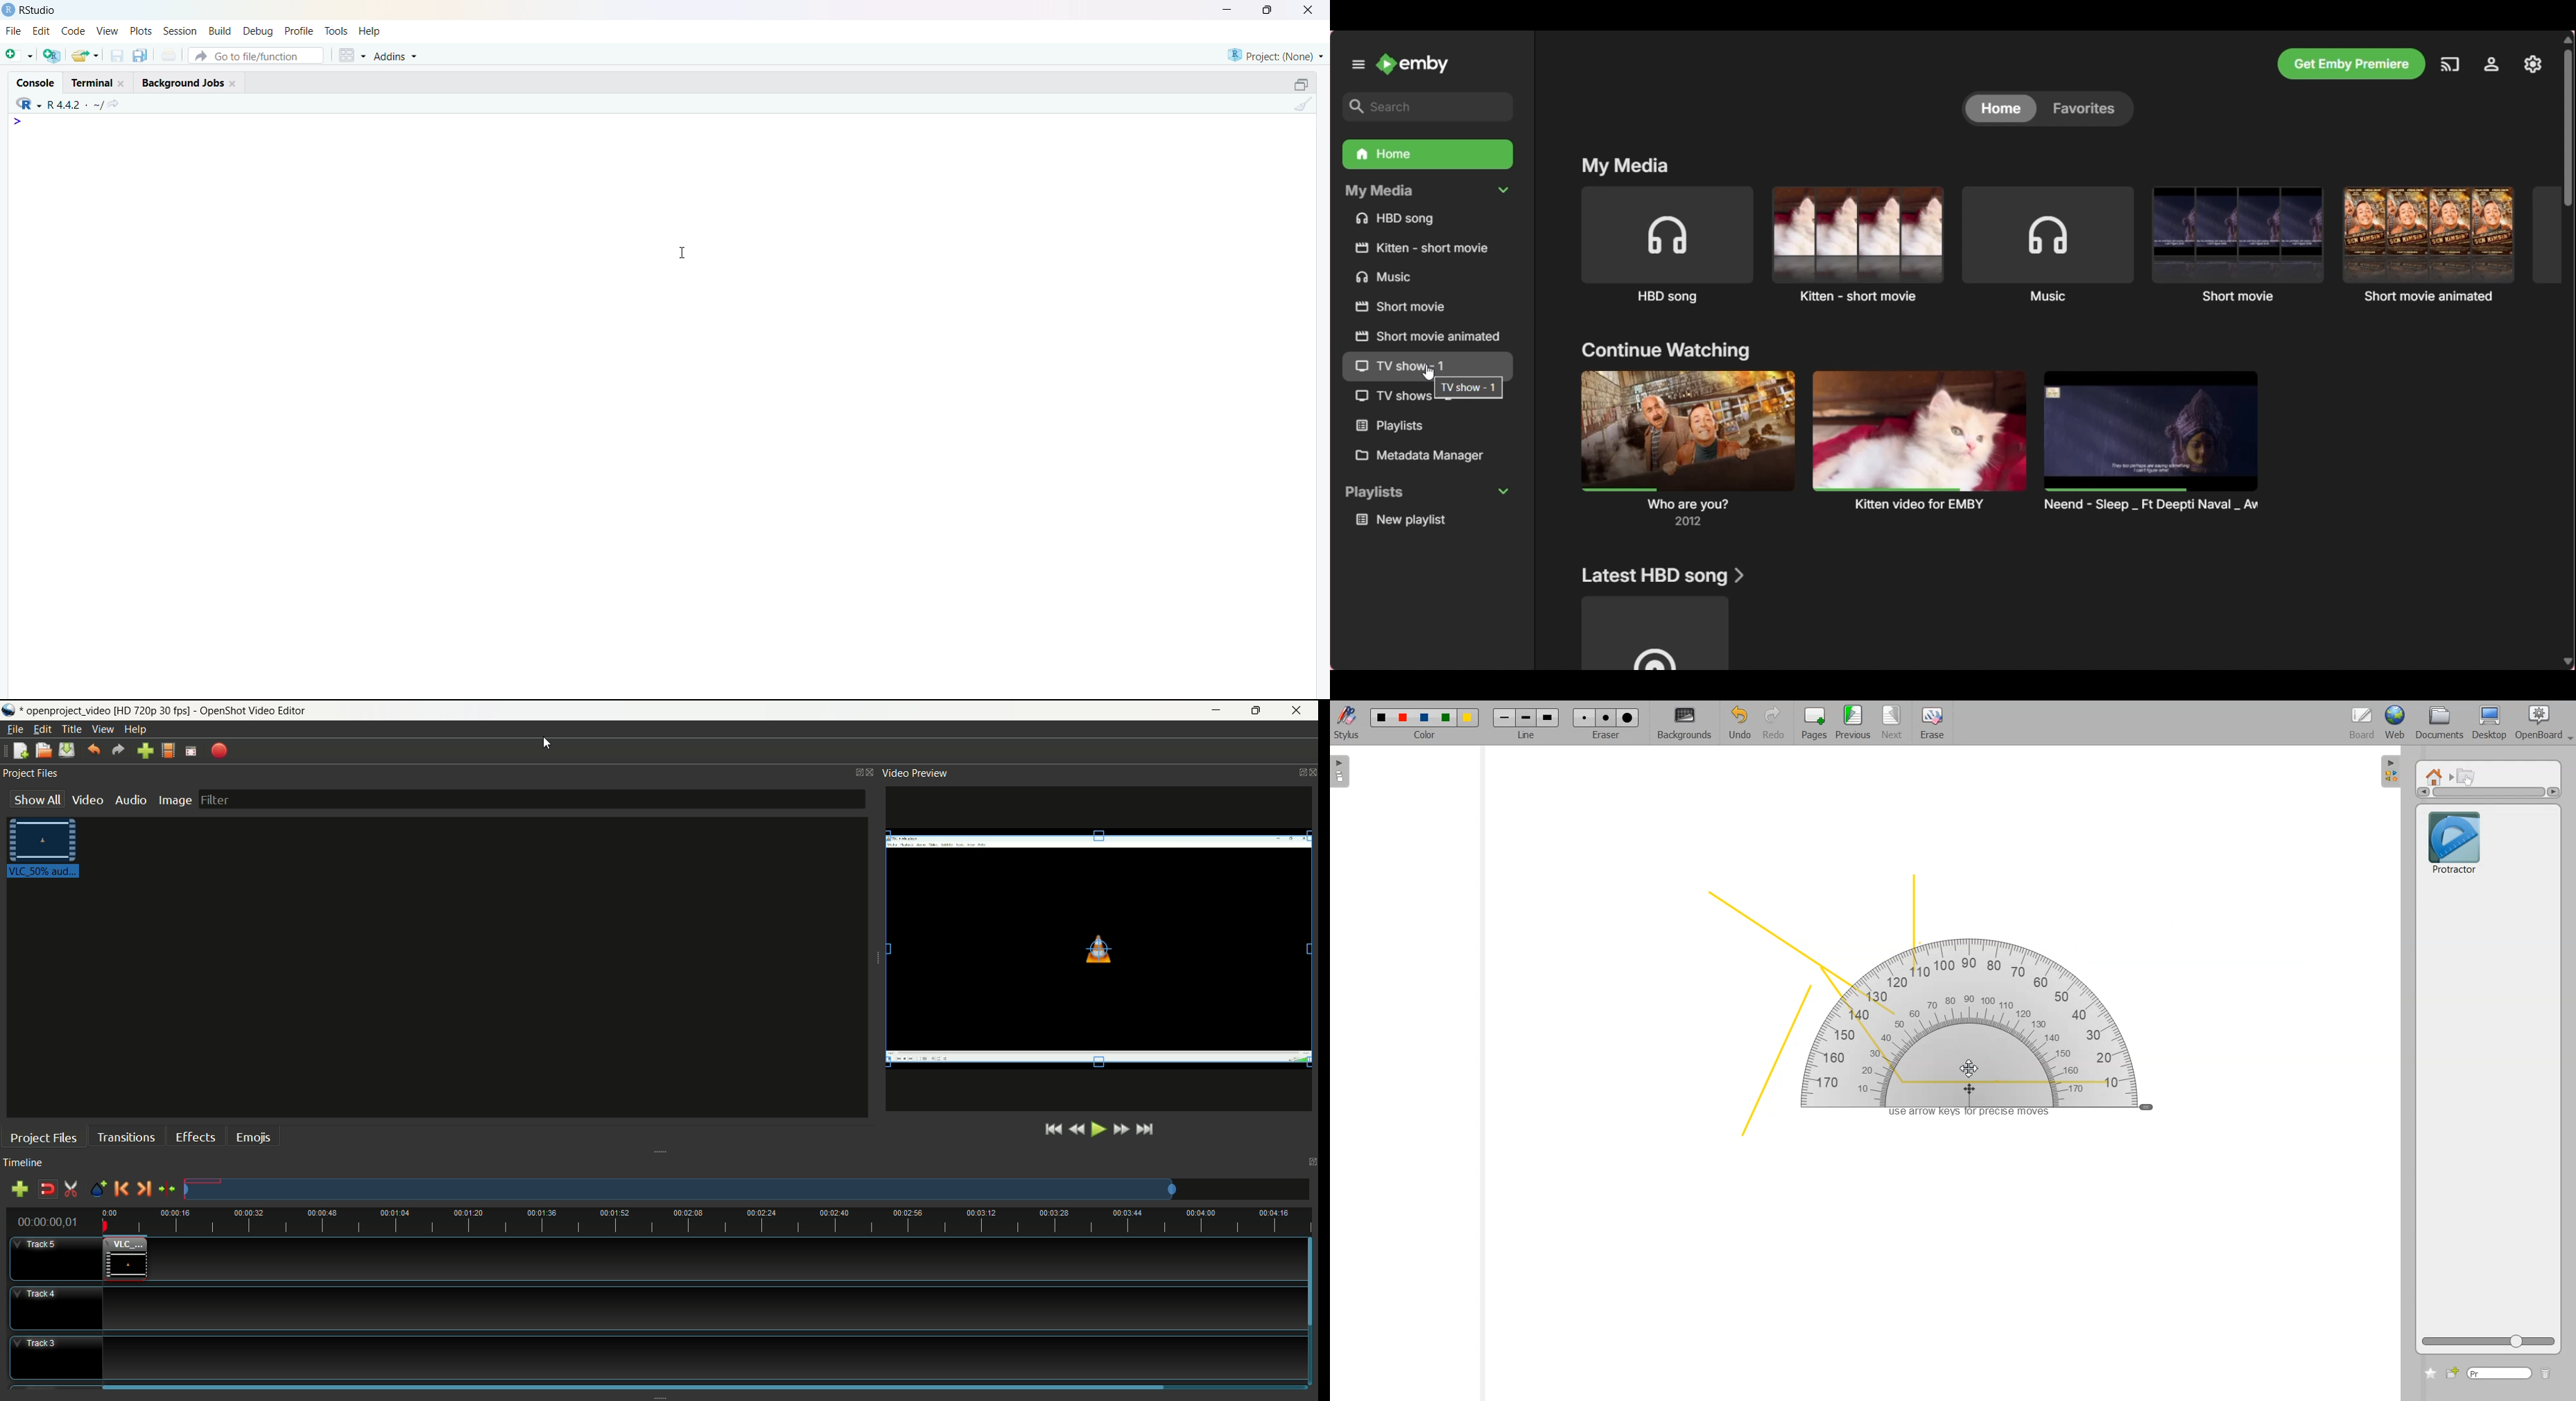 The image size is (2576, 1428). I want to click on open project, so click(43, 751).